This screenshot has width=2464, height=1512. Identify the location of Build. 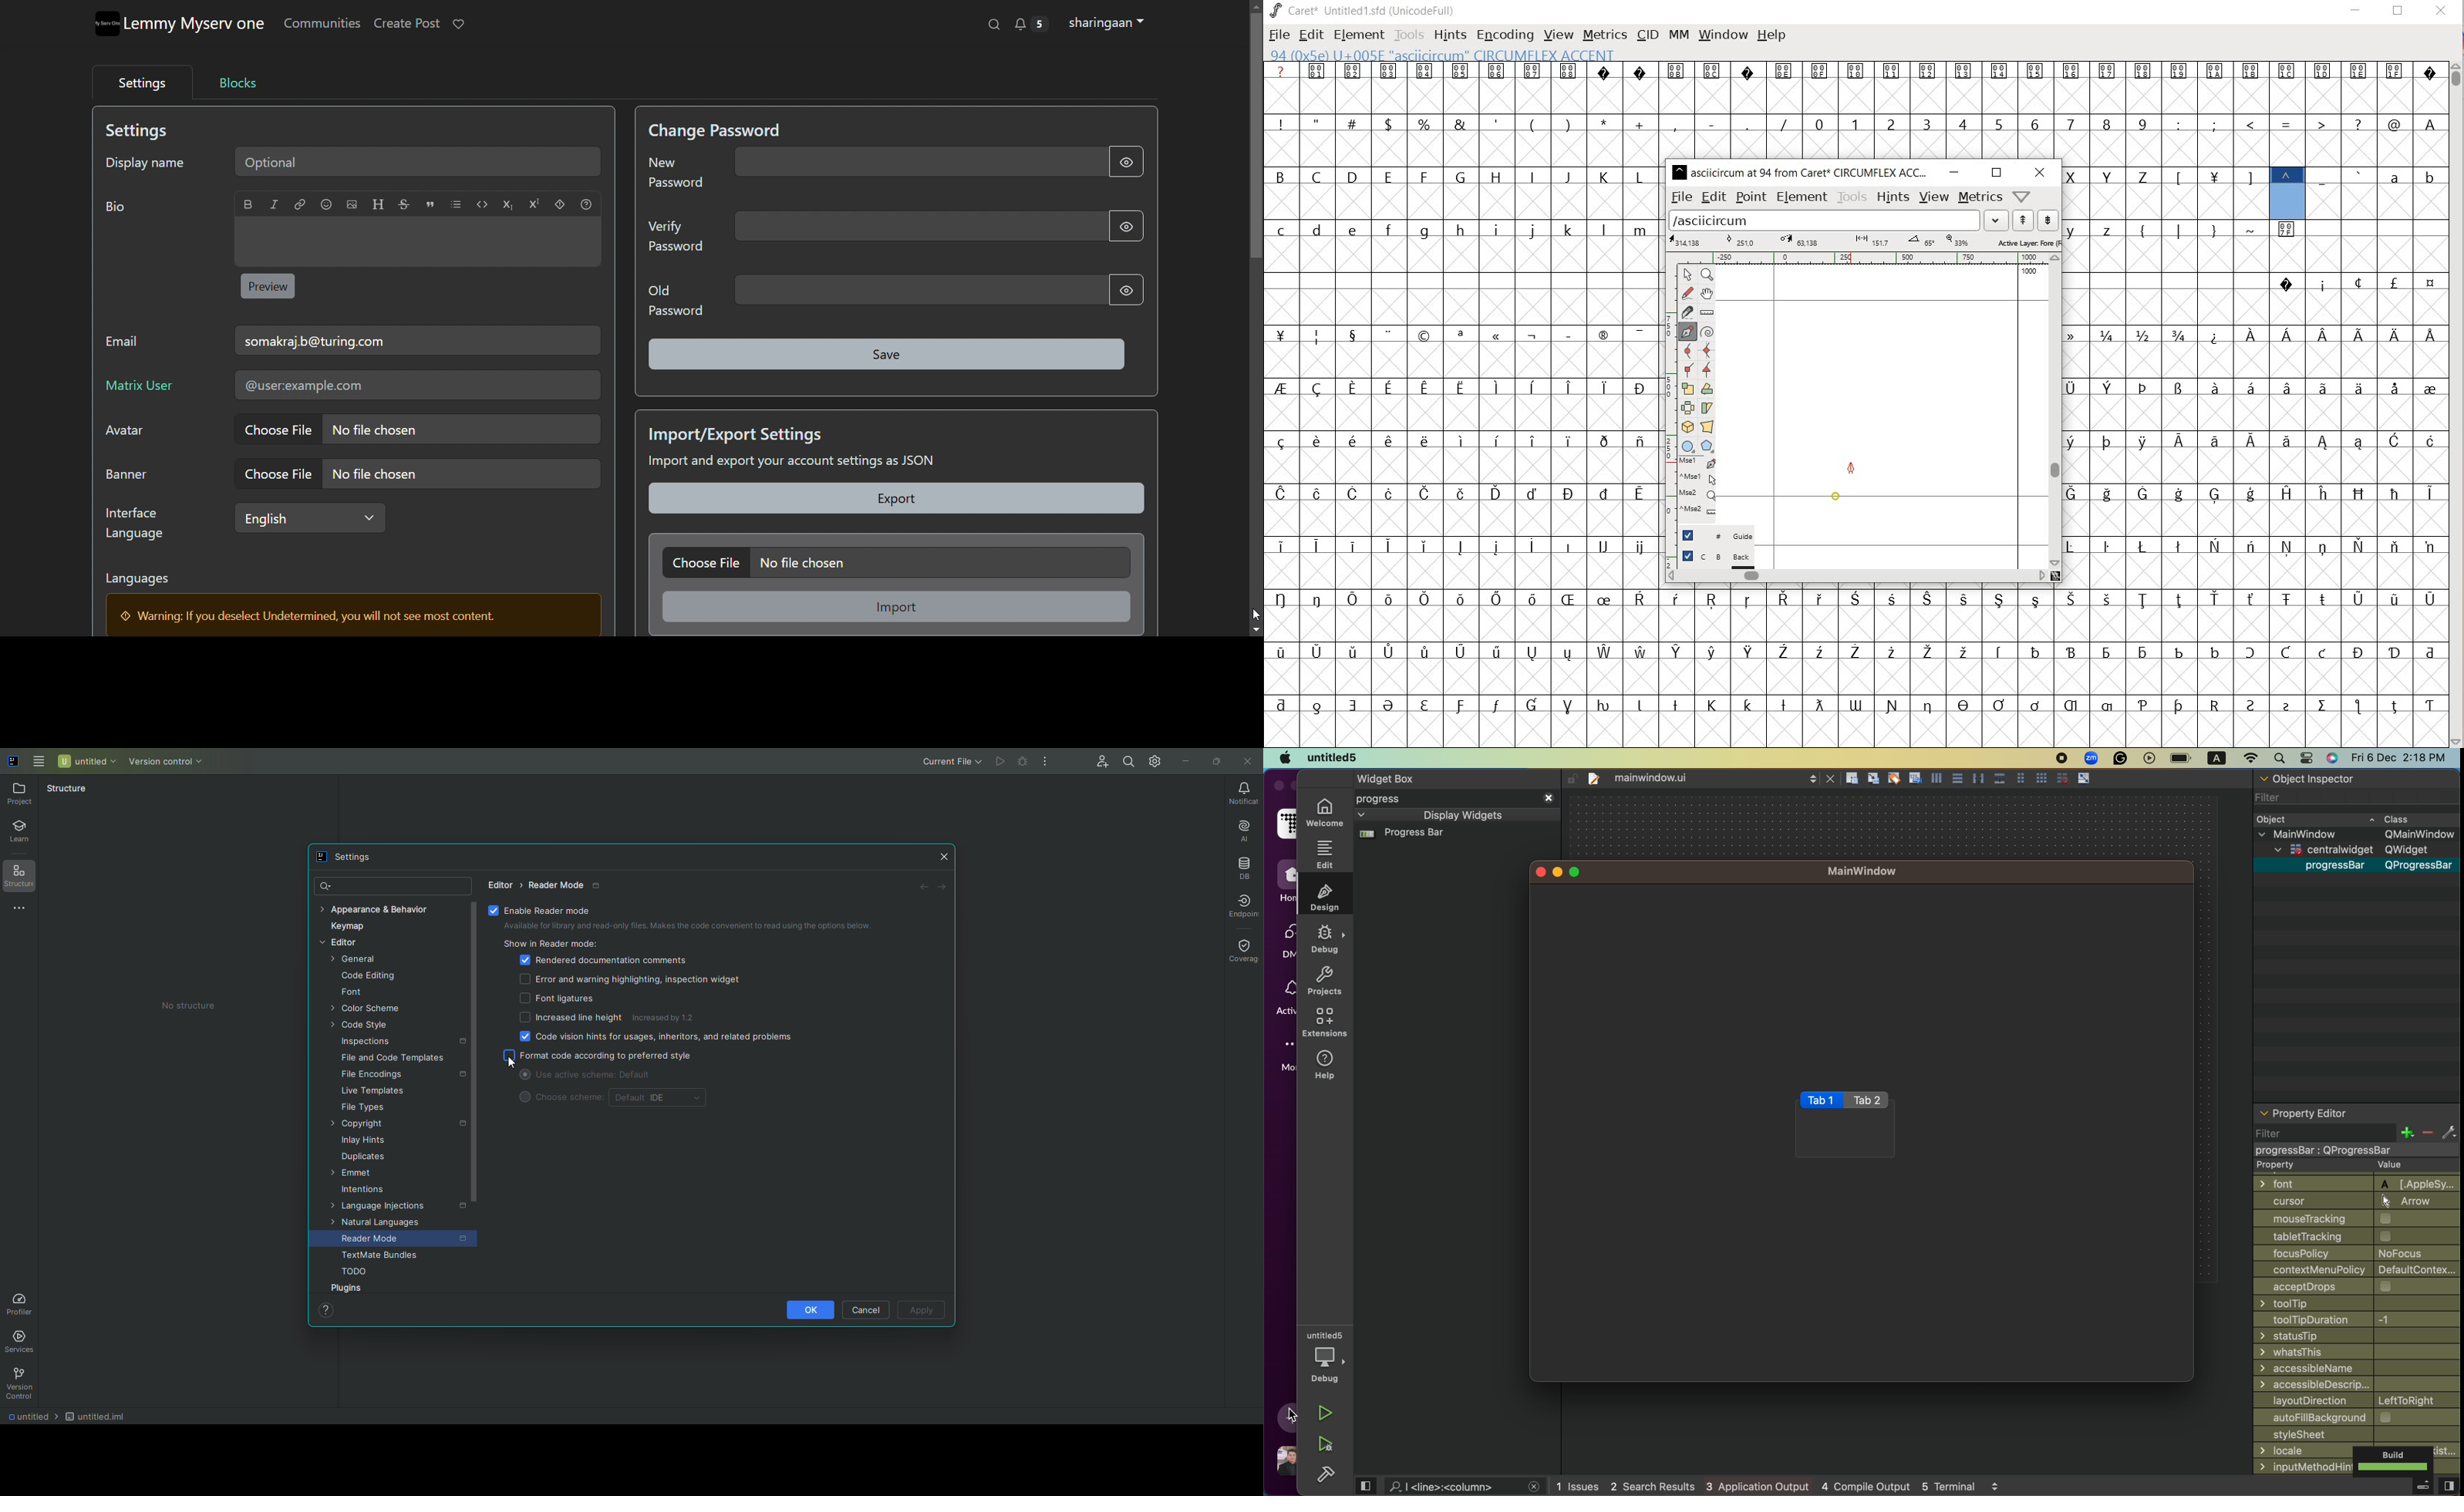
(2394, 1460).